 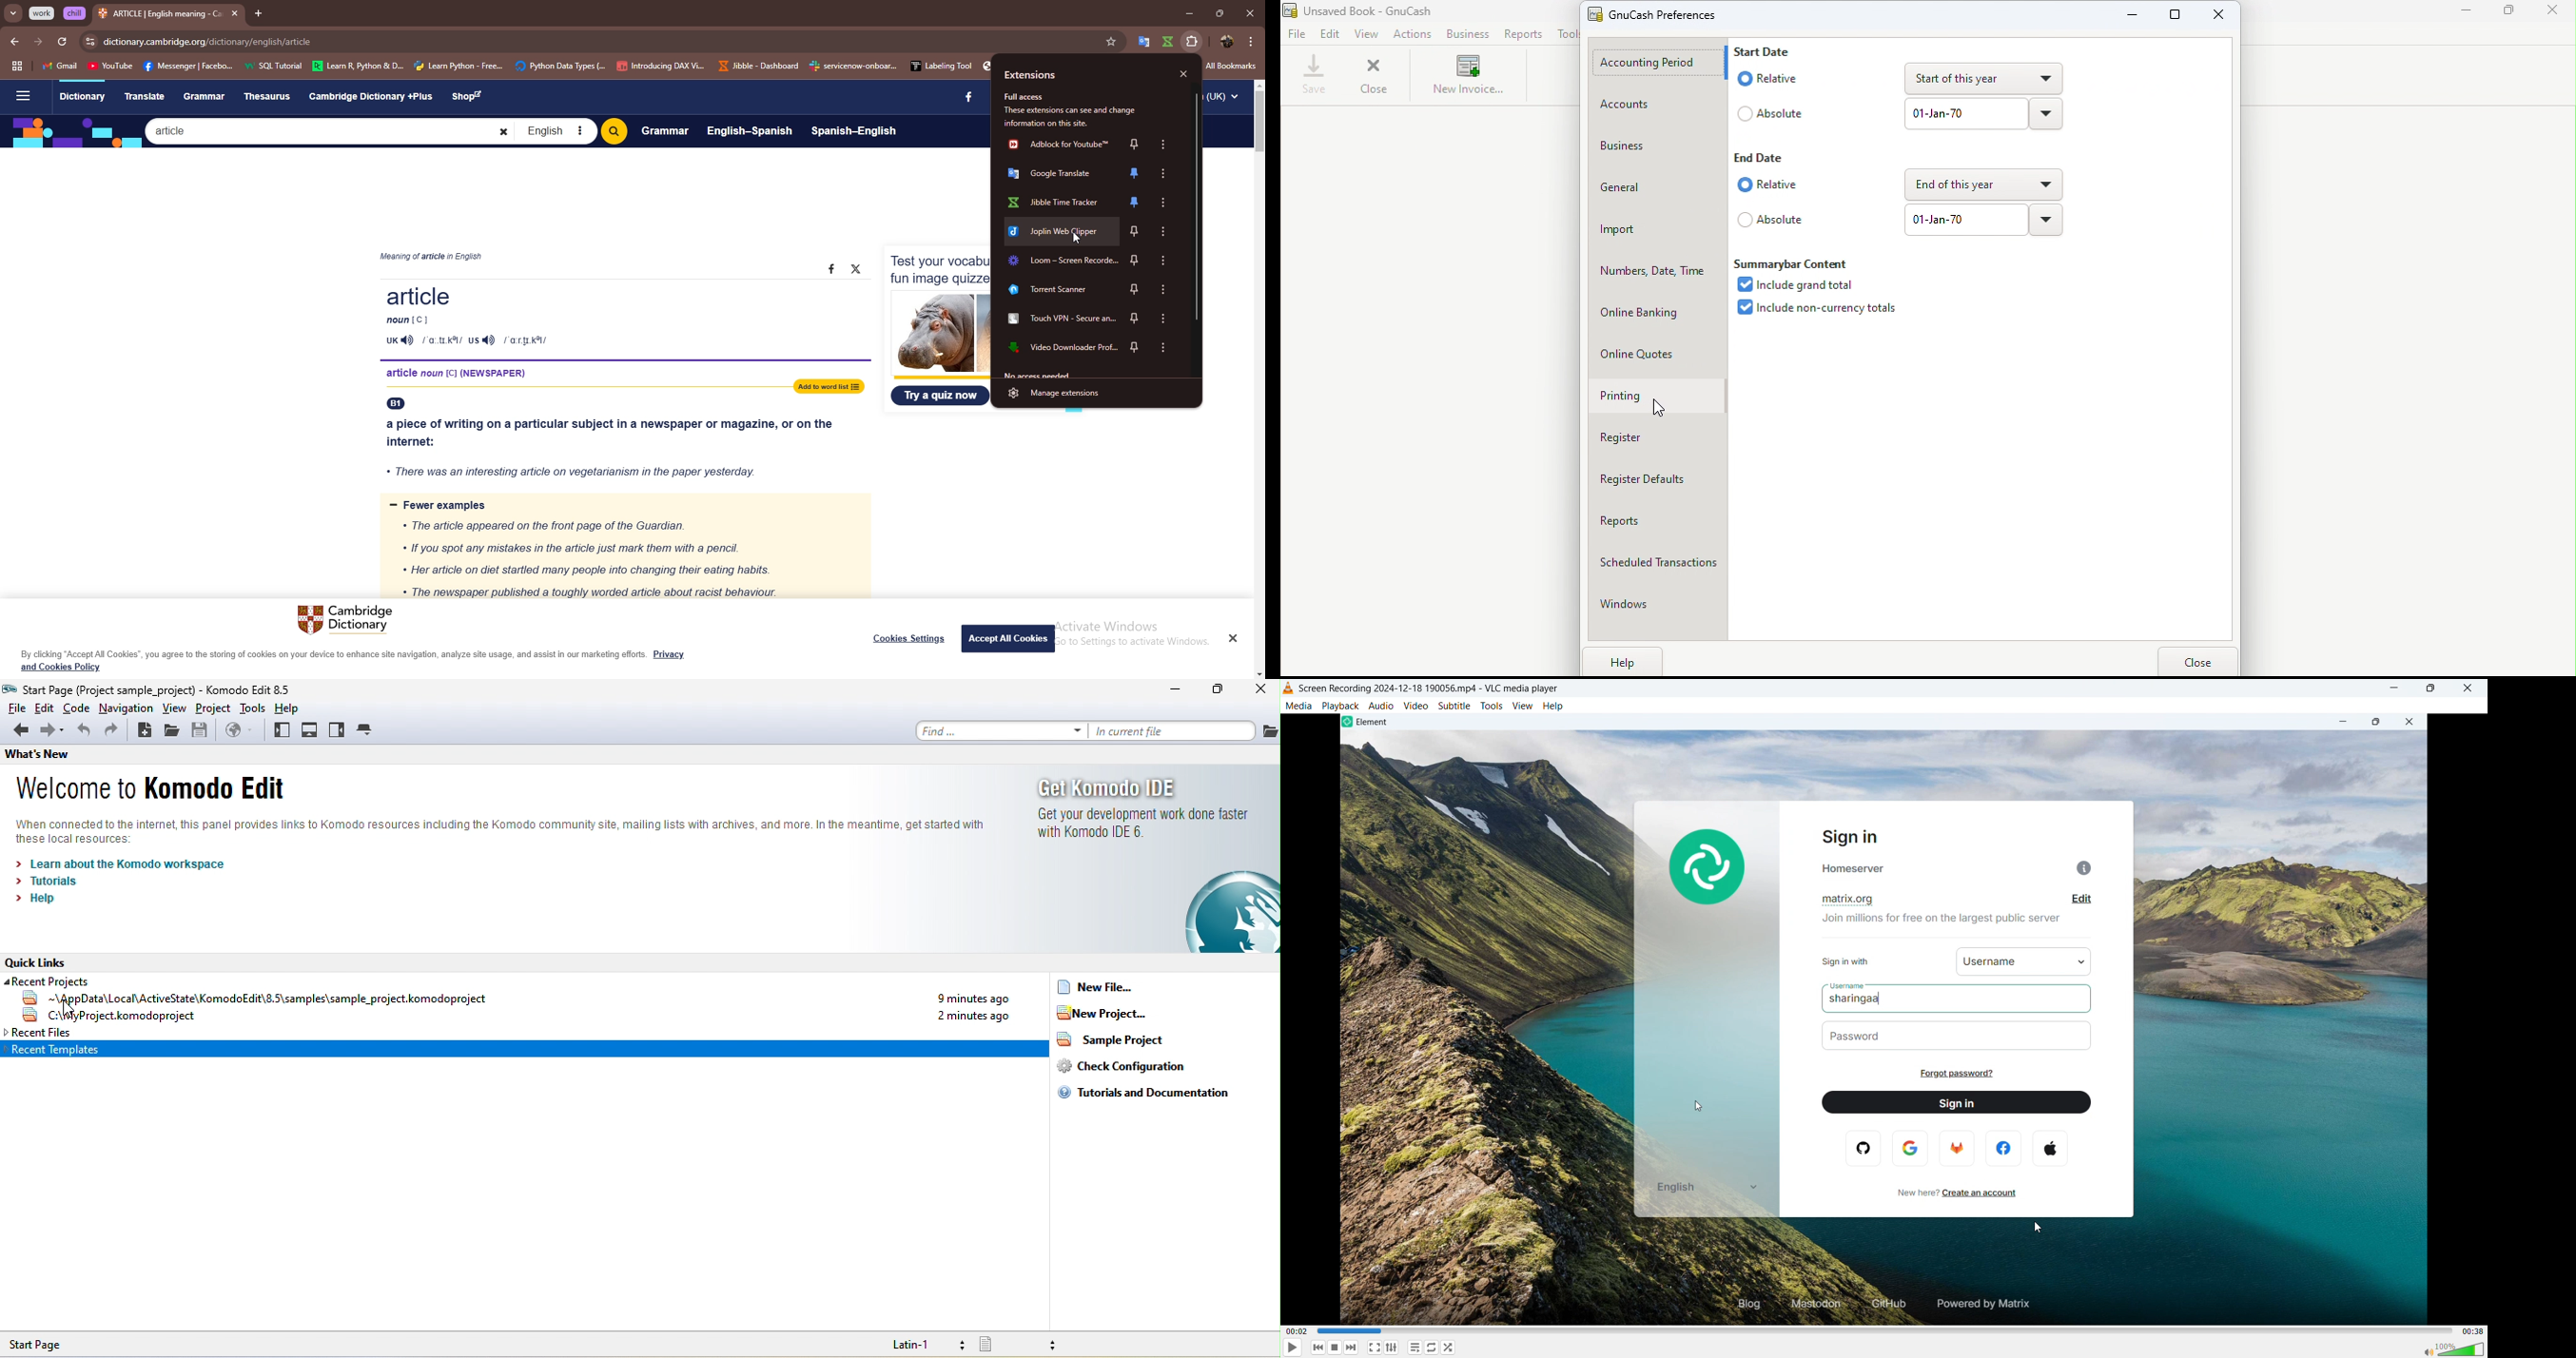 I want to click on toggle playlist, so click(x=1415, y=1347).